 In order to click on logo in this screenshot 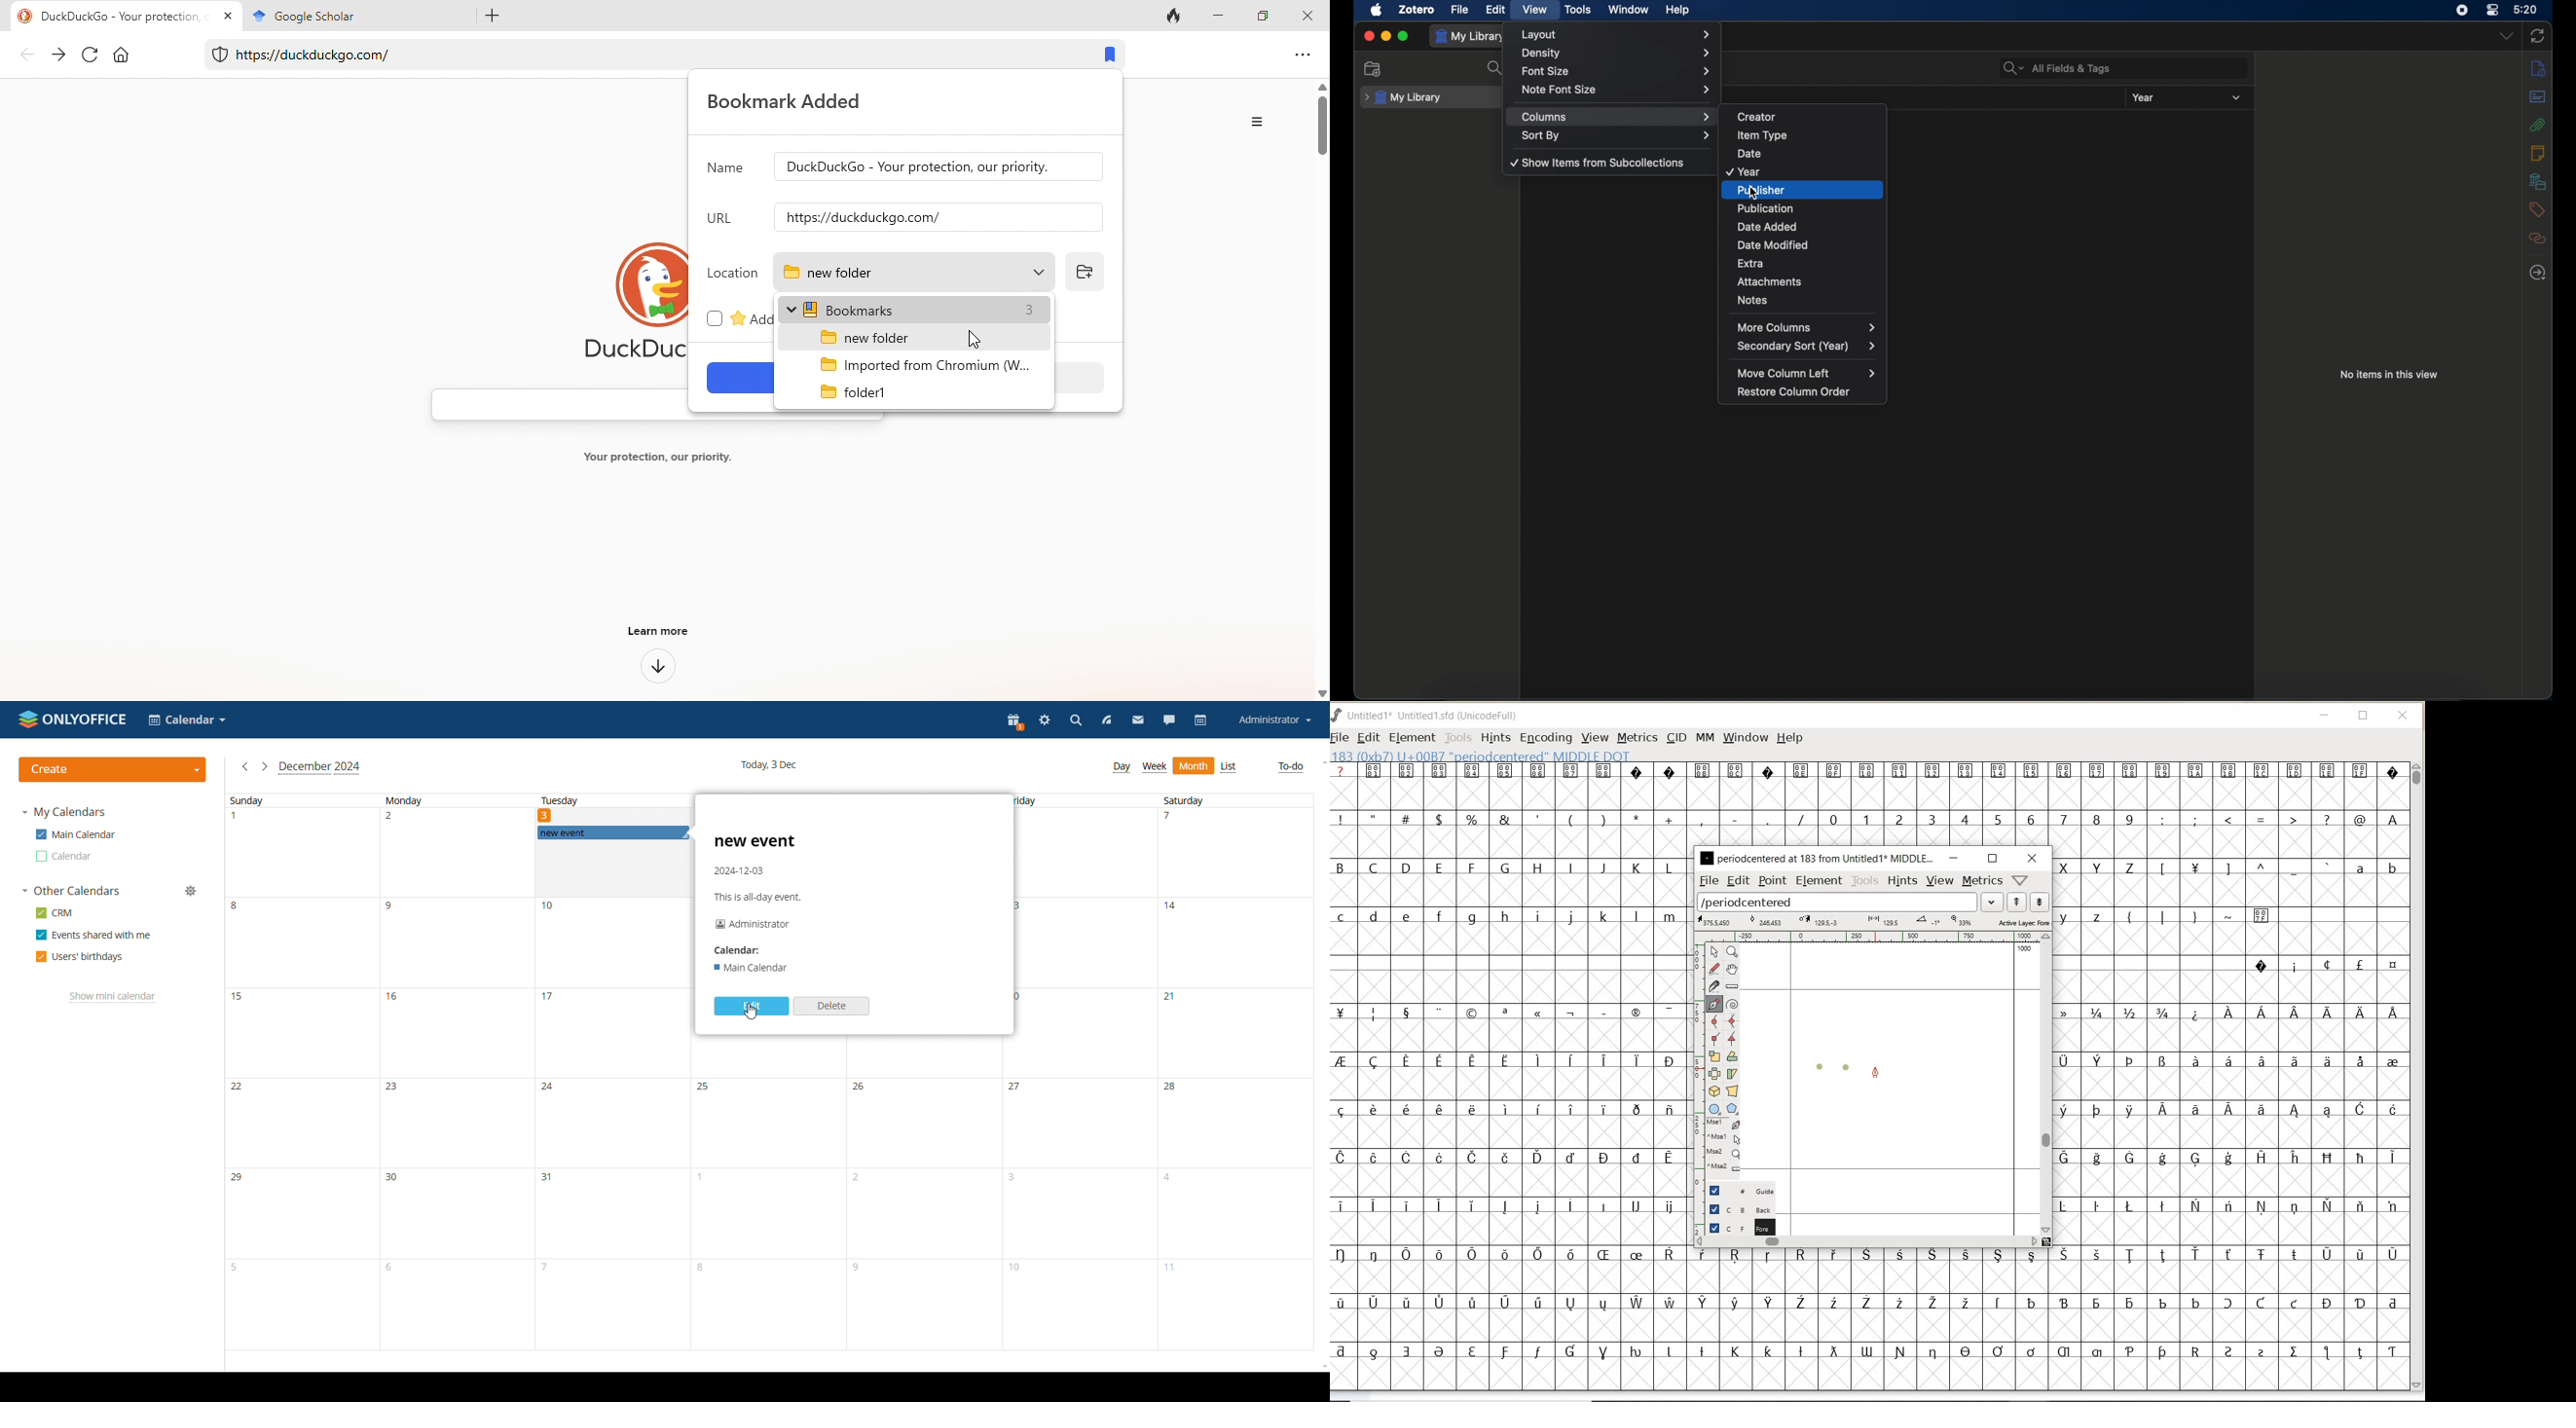, I will do `click(73, 718)`.